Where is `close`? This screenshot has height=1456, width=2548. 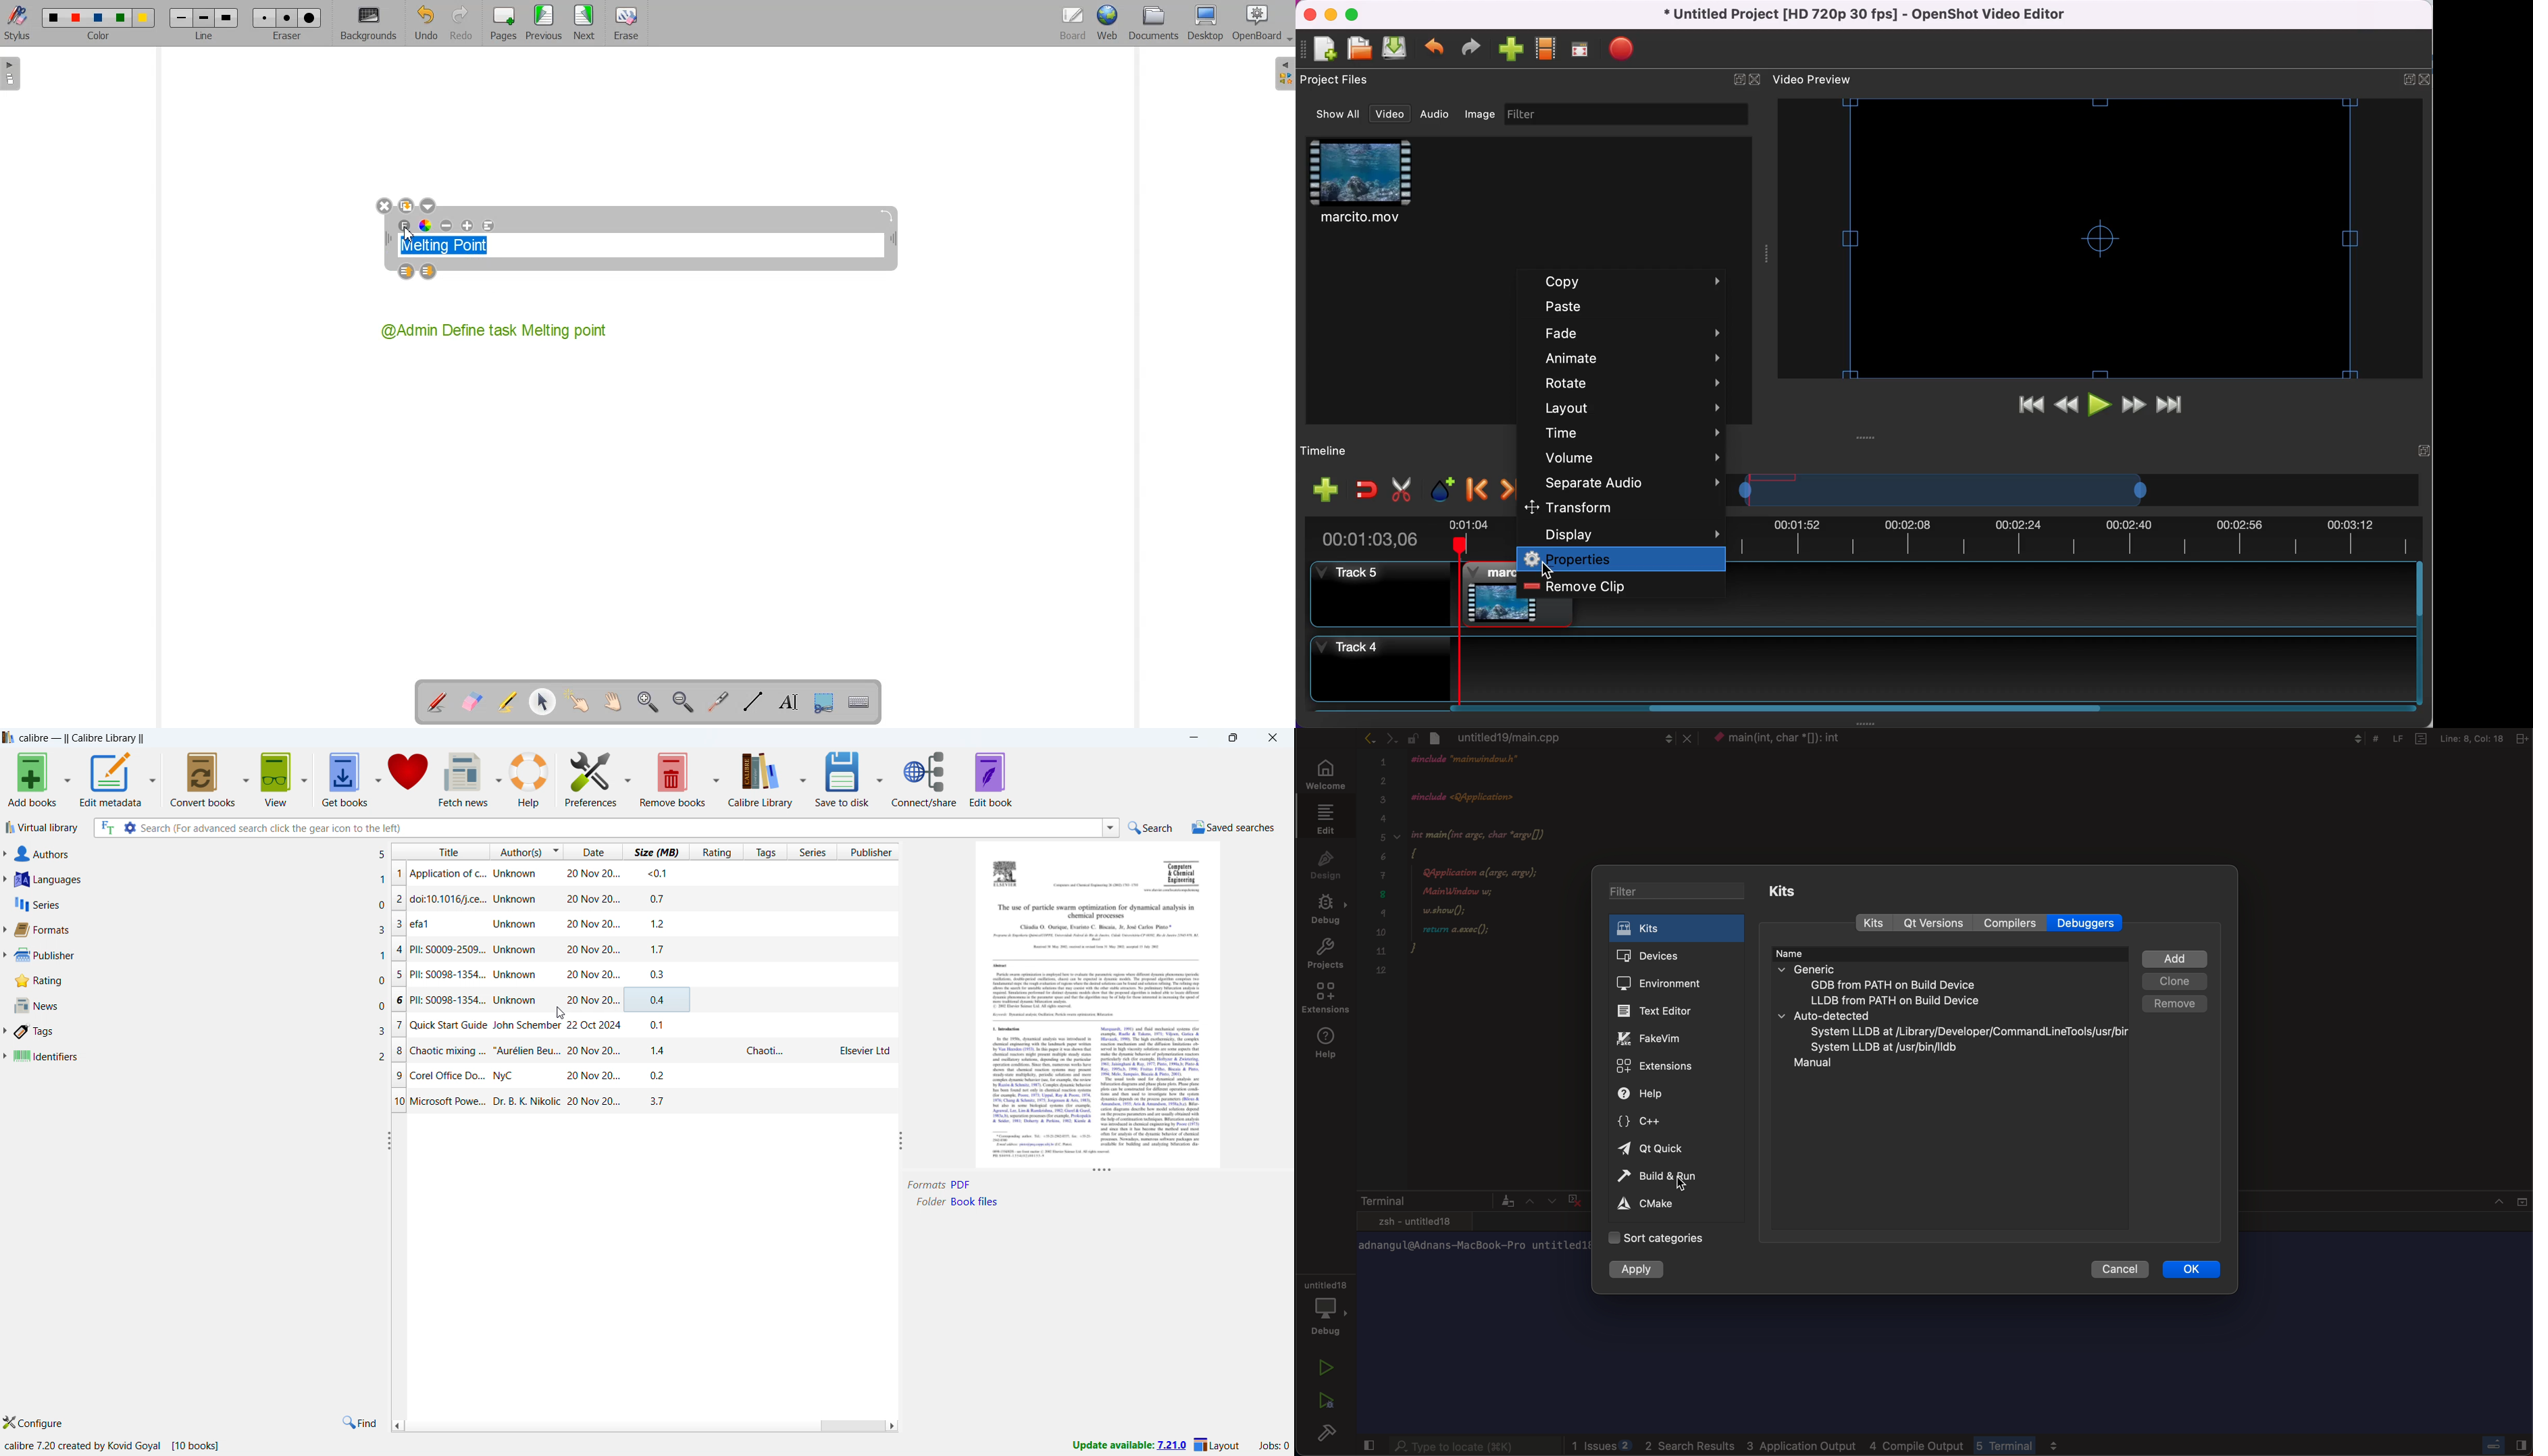
close is located at coordinates (1274, 737).